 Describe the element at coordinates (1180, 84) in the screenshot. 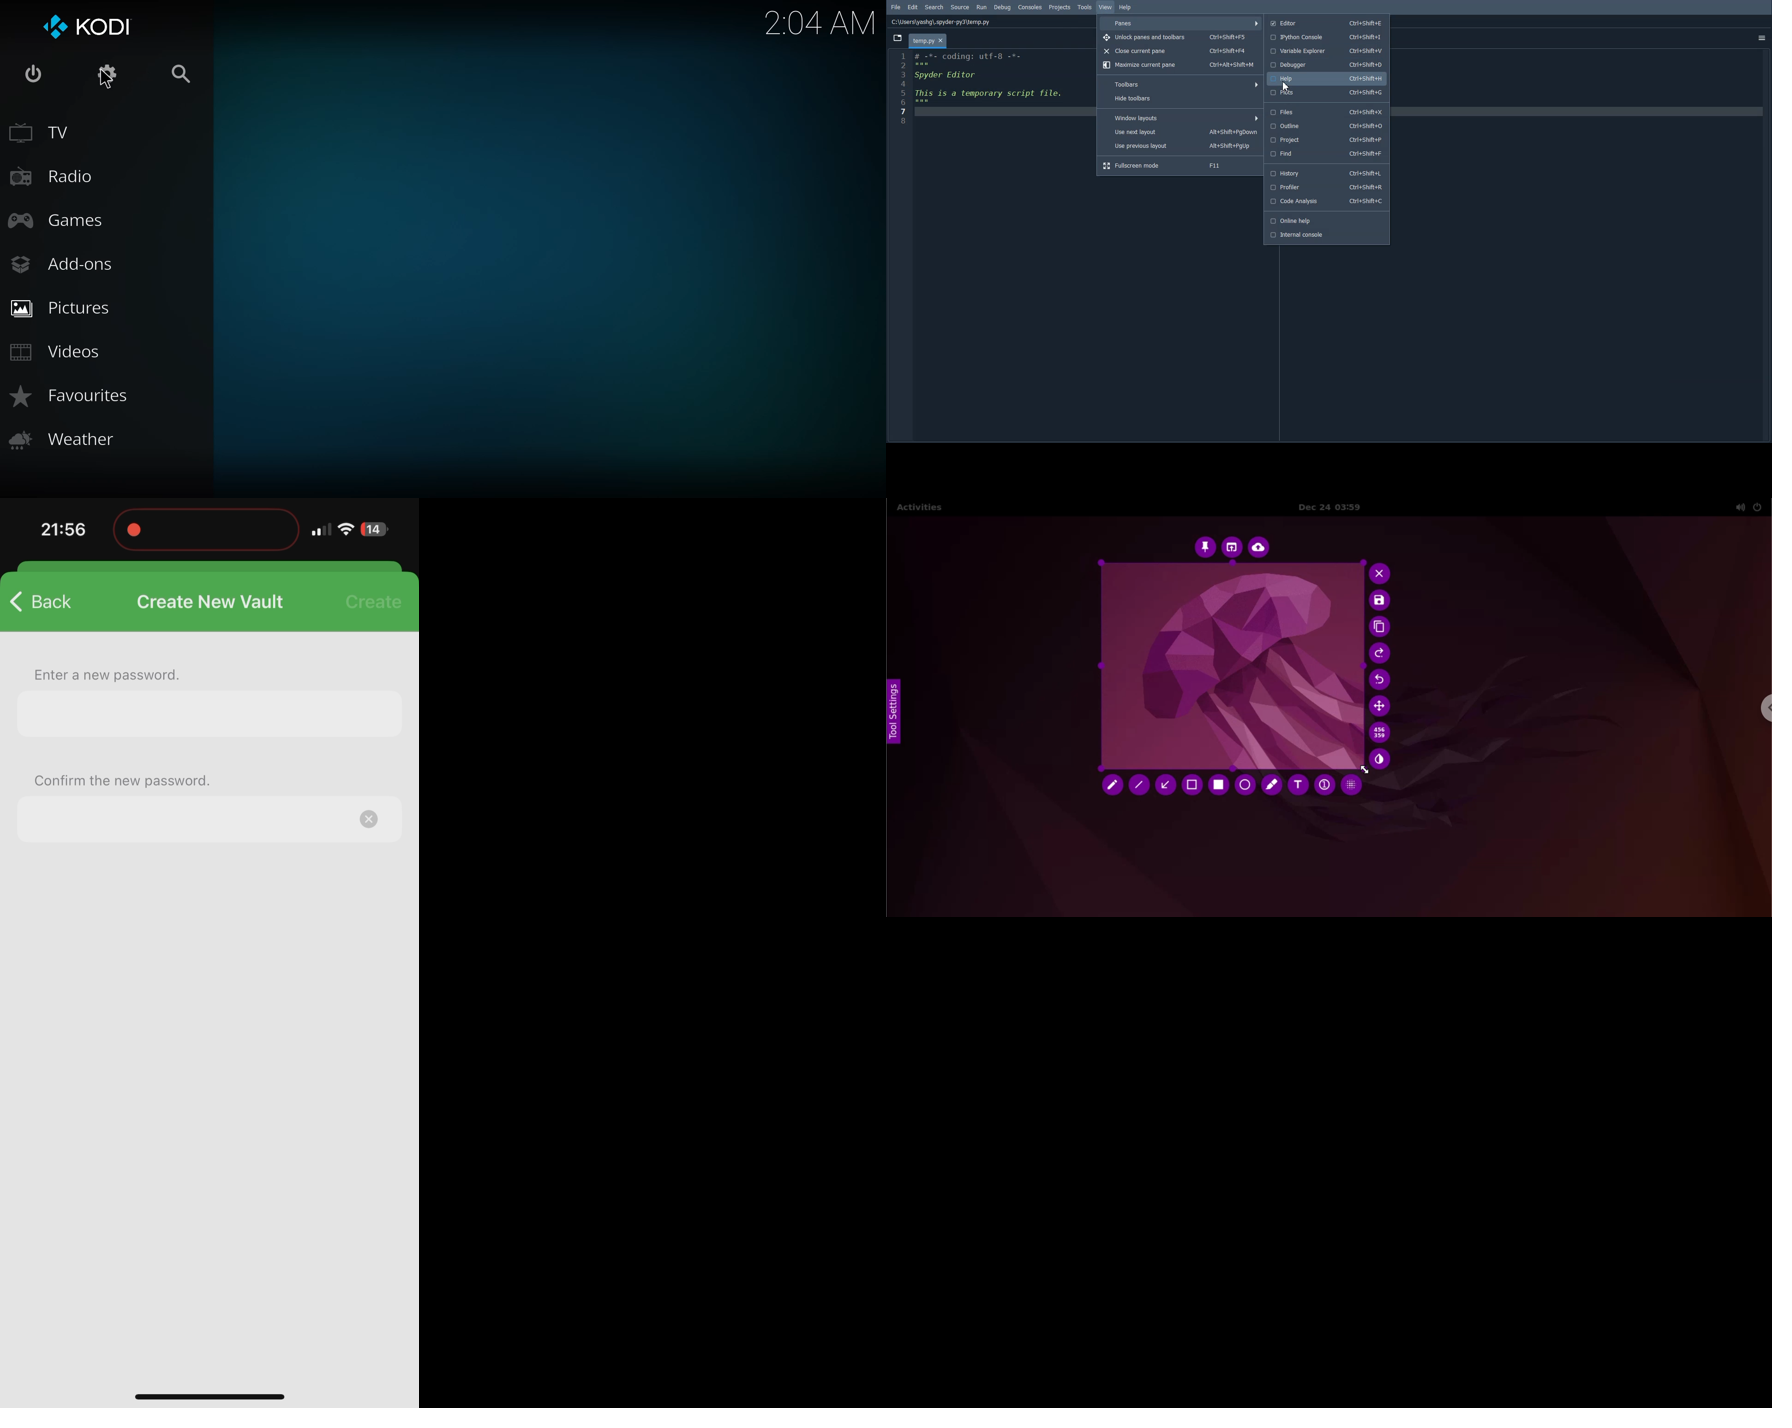

I see `Toolbars` at that location.